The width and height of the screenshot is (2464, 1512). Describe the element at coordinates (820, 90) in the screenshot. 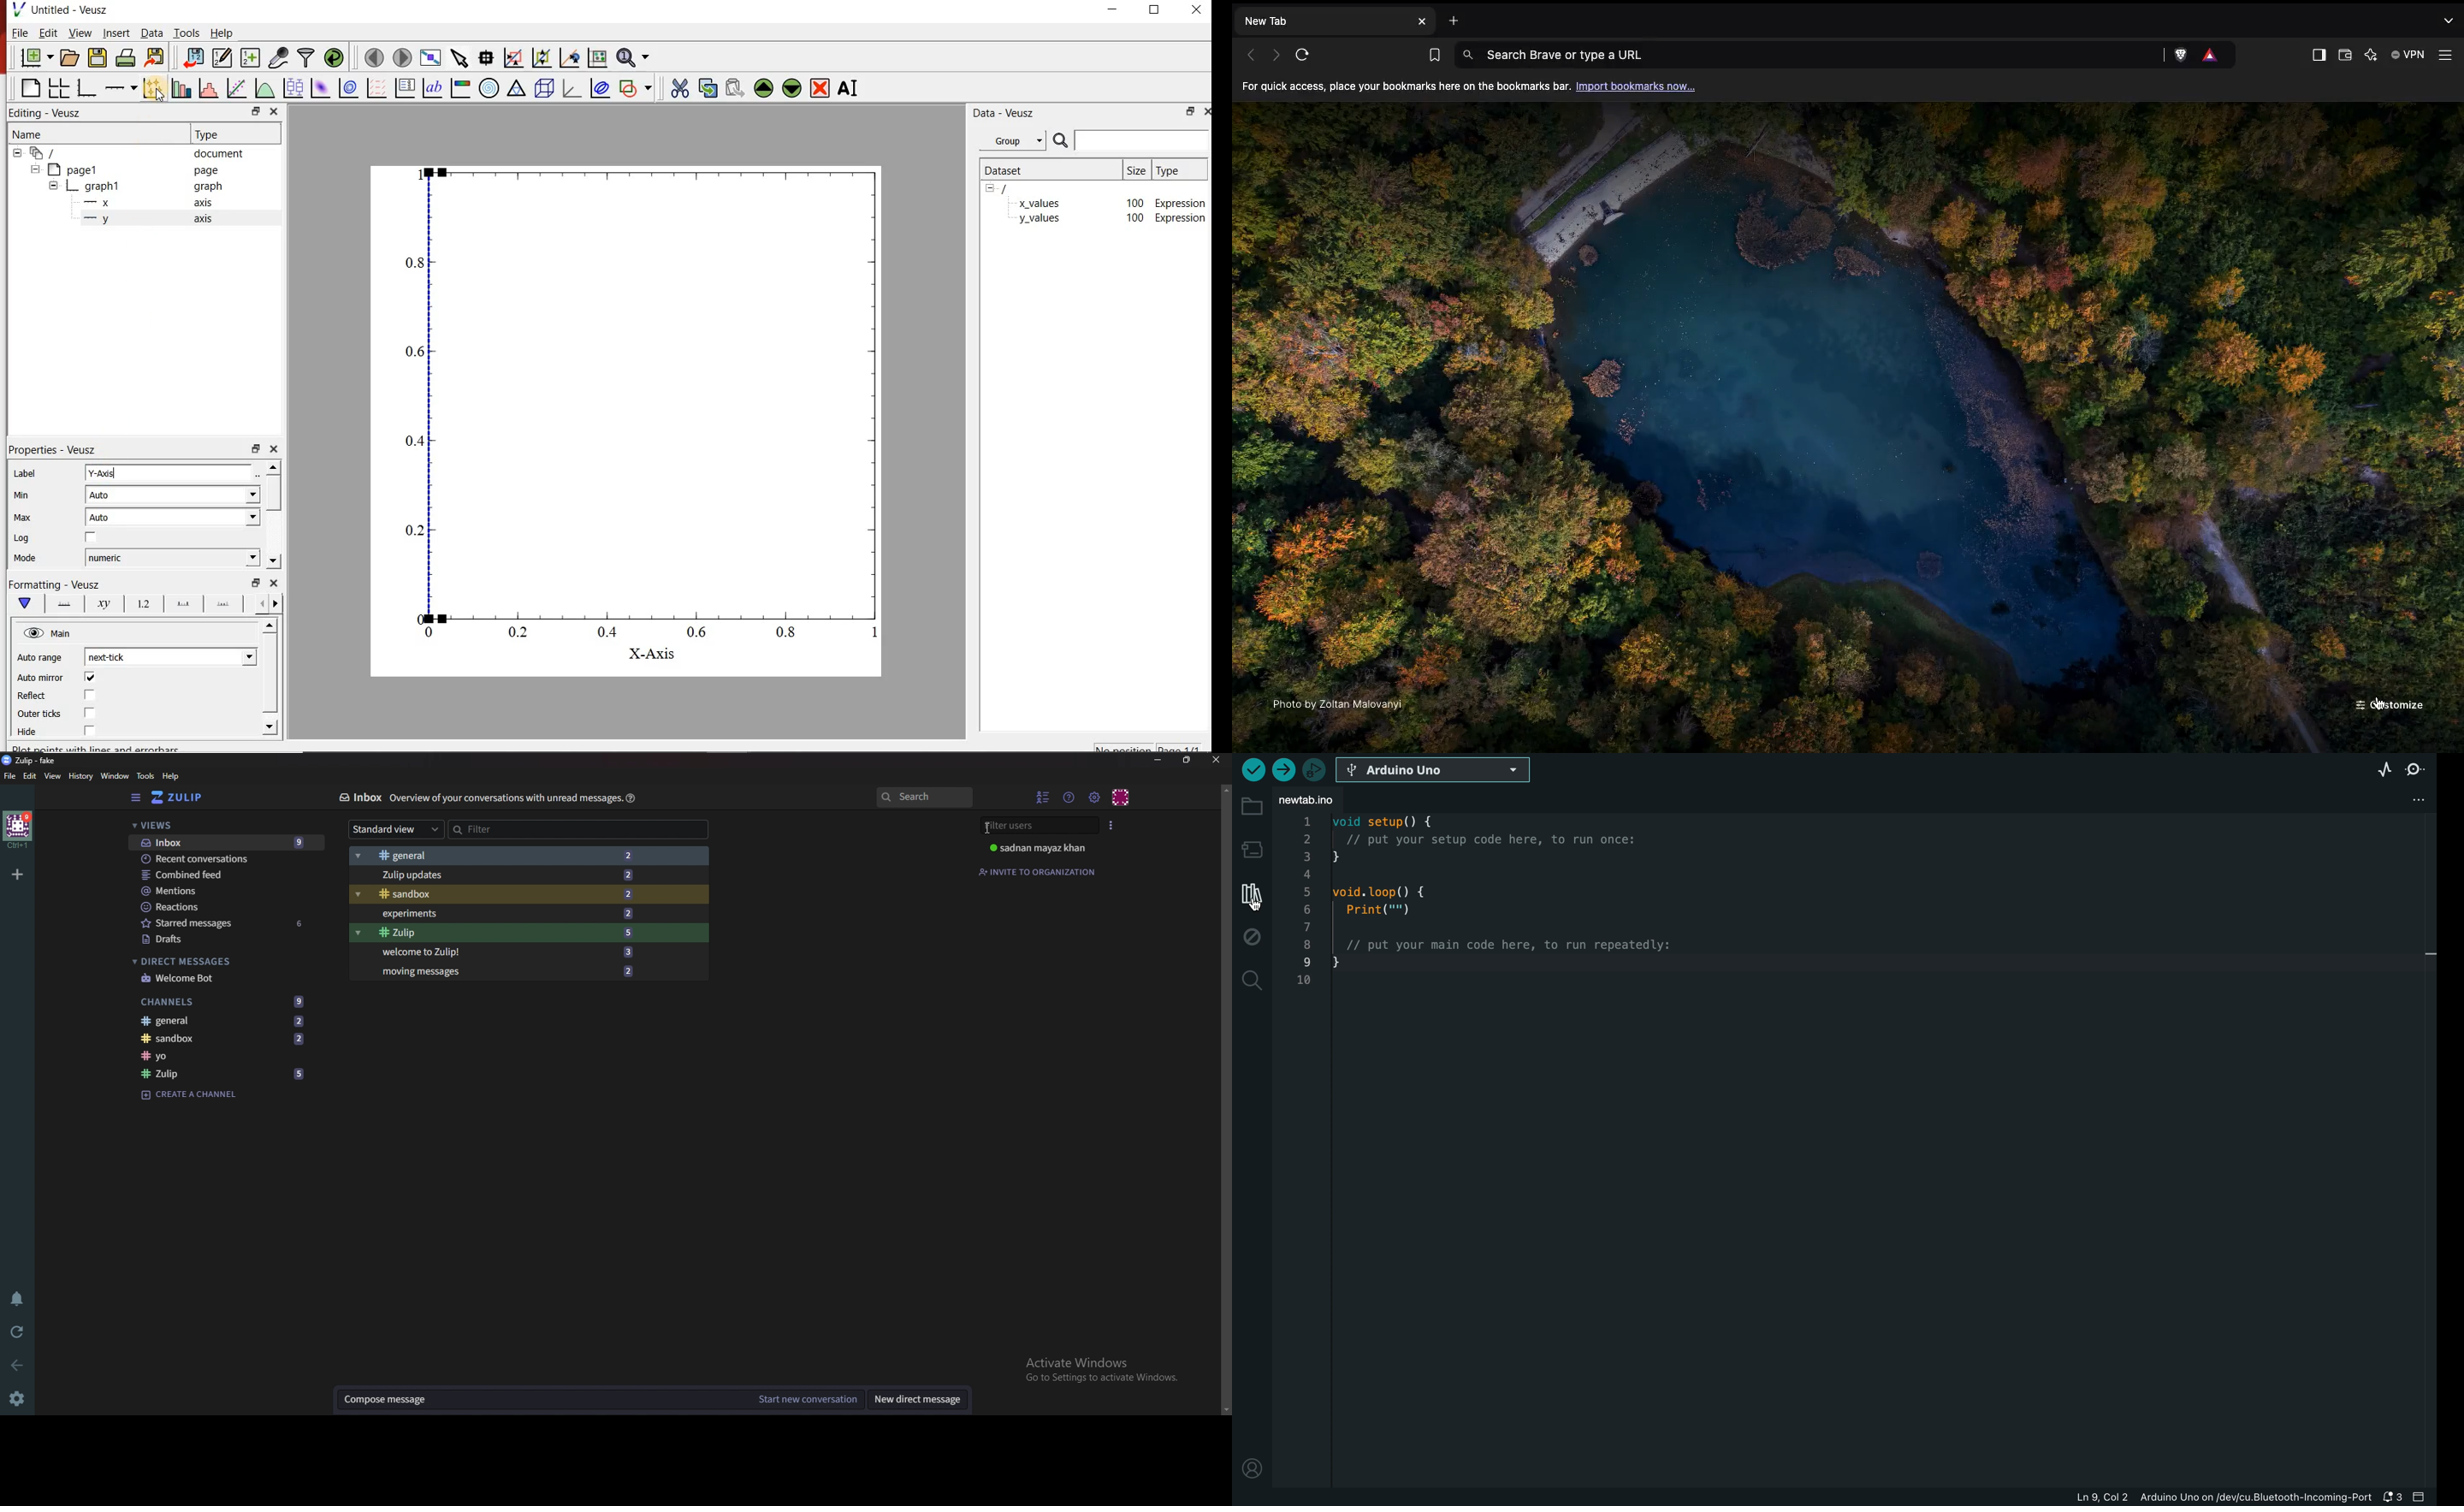

I see `remove the selected widget` at that location.